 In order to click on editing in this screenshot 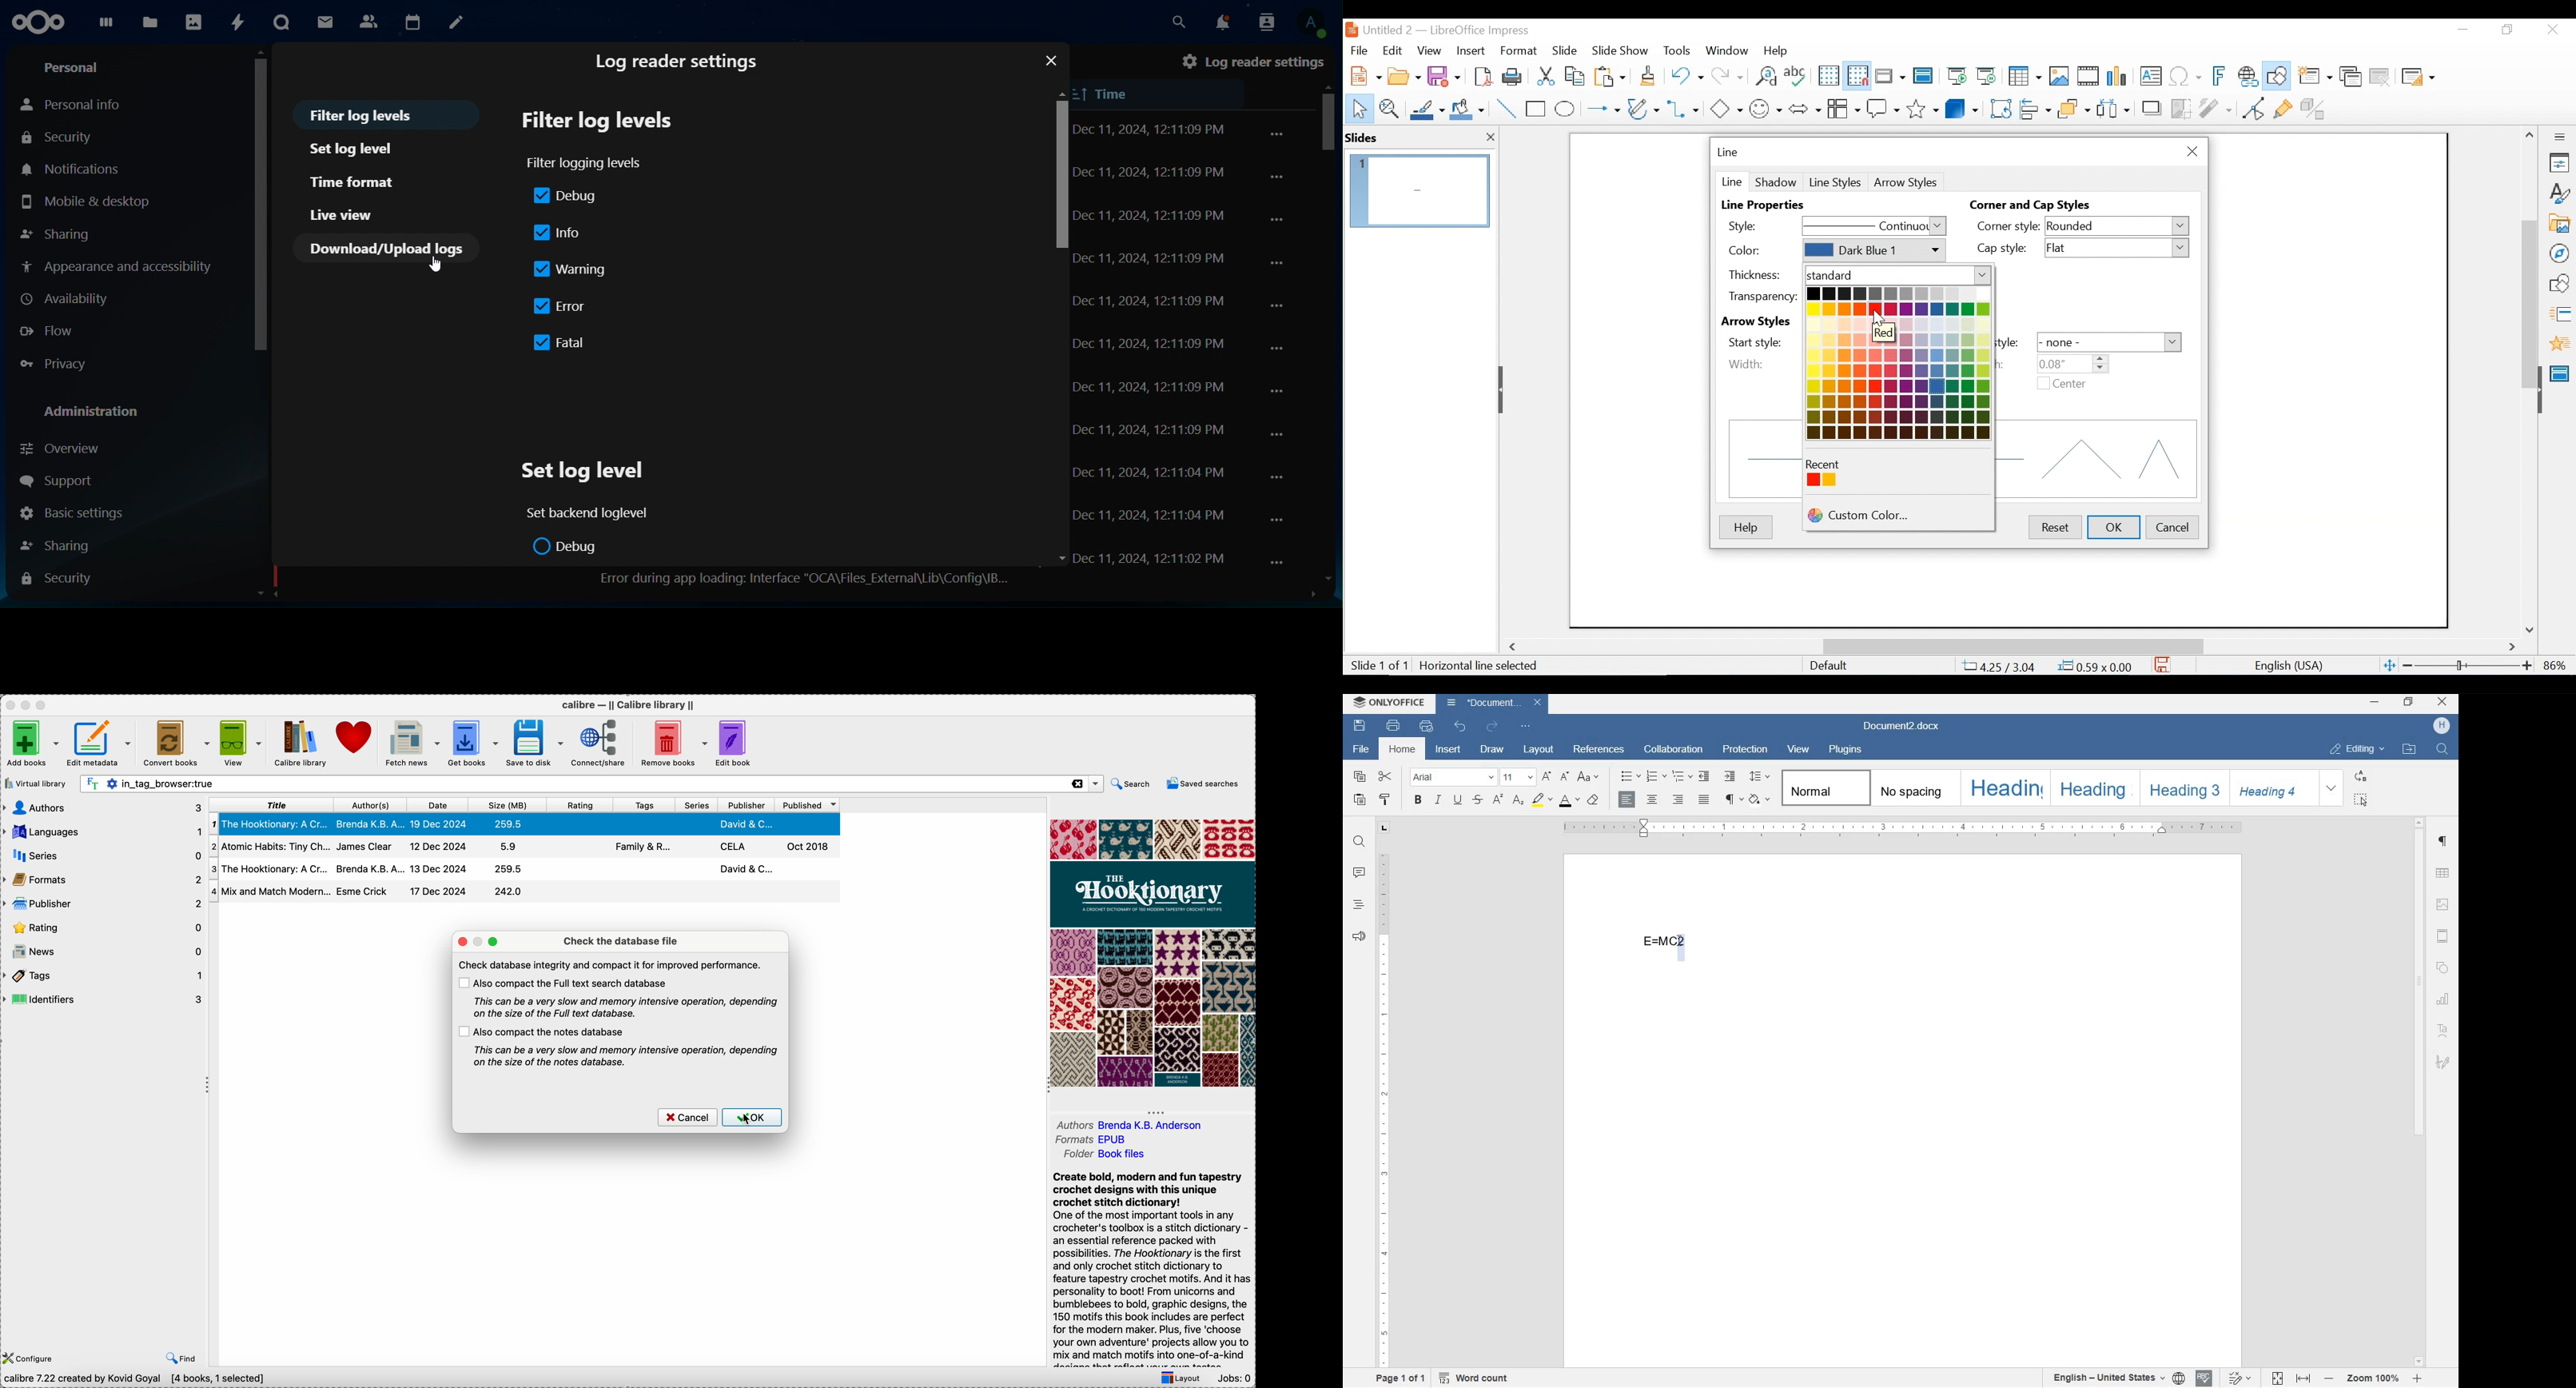, I will do `click(2356, 749)`.